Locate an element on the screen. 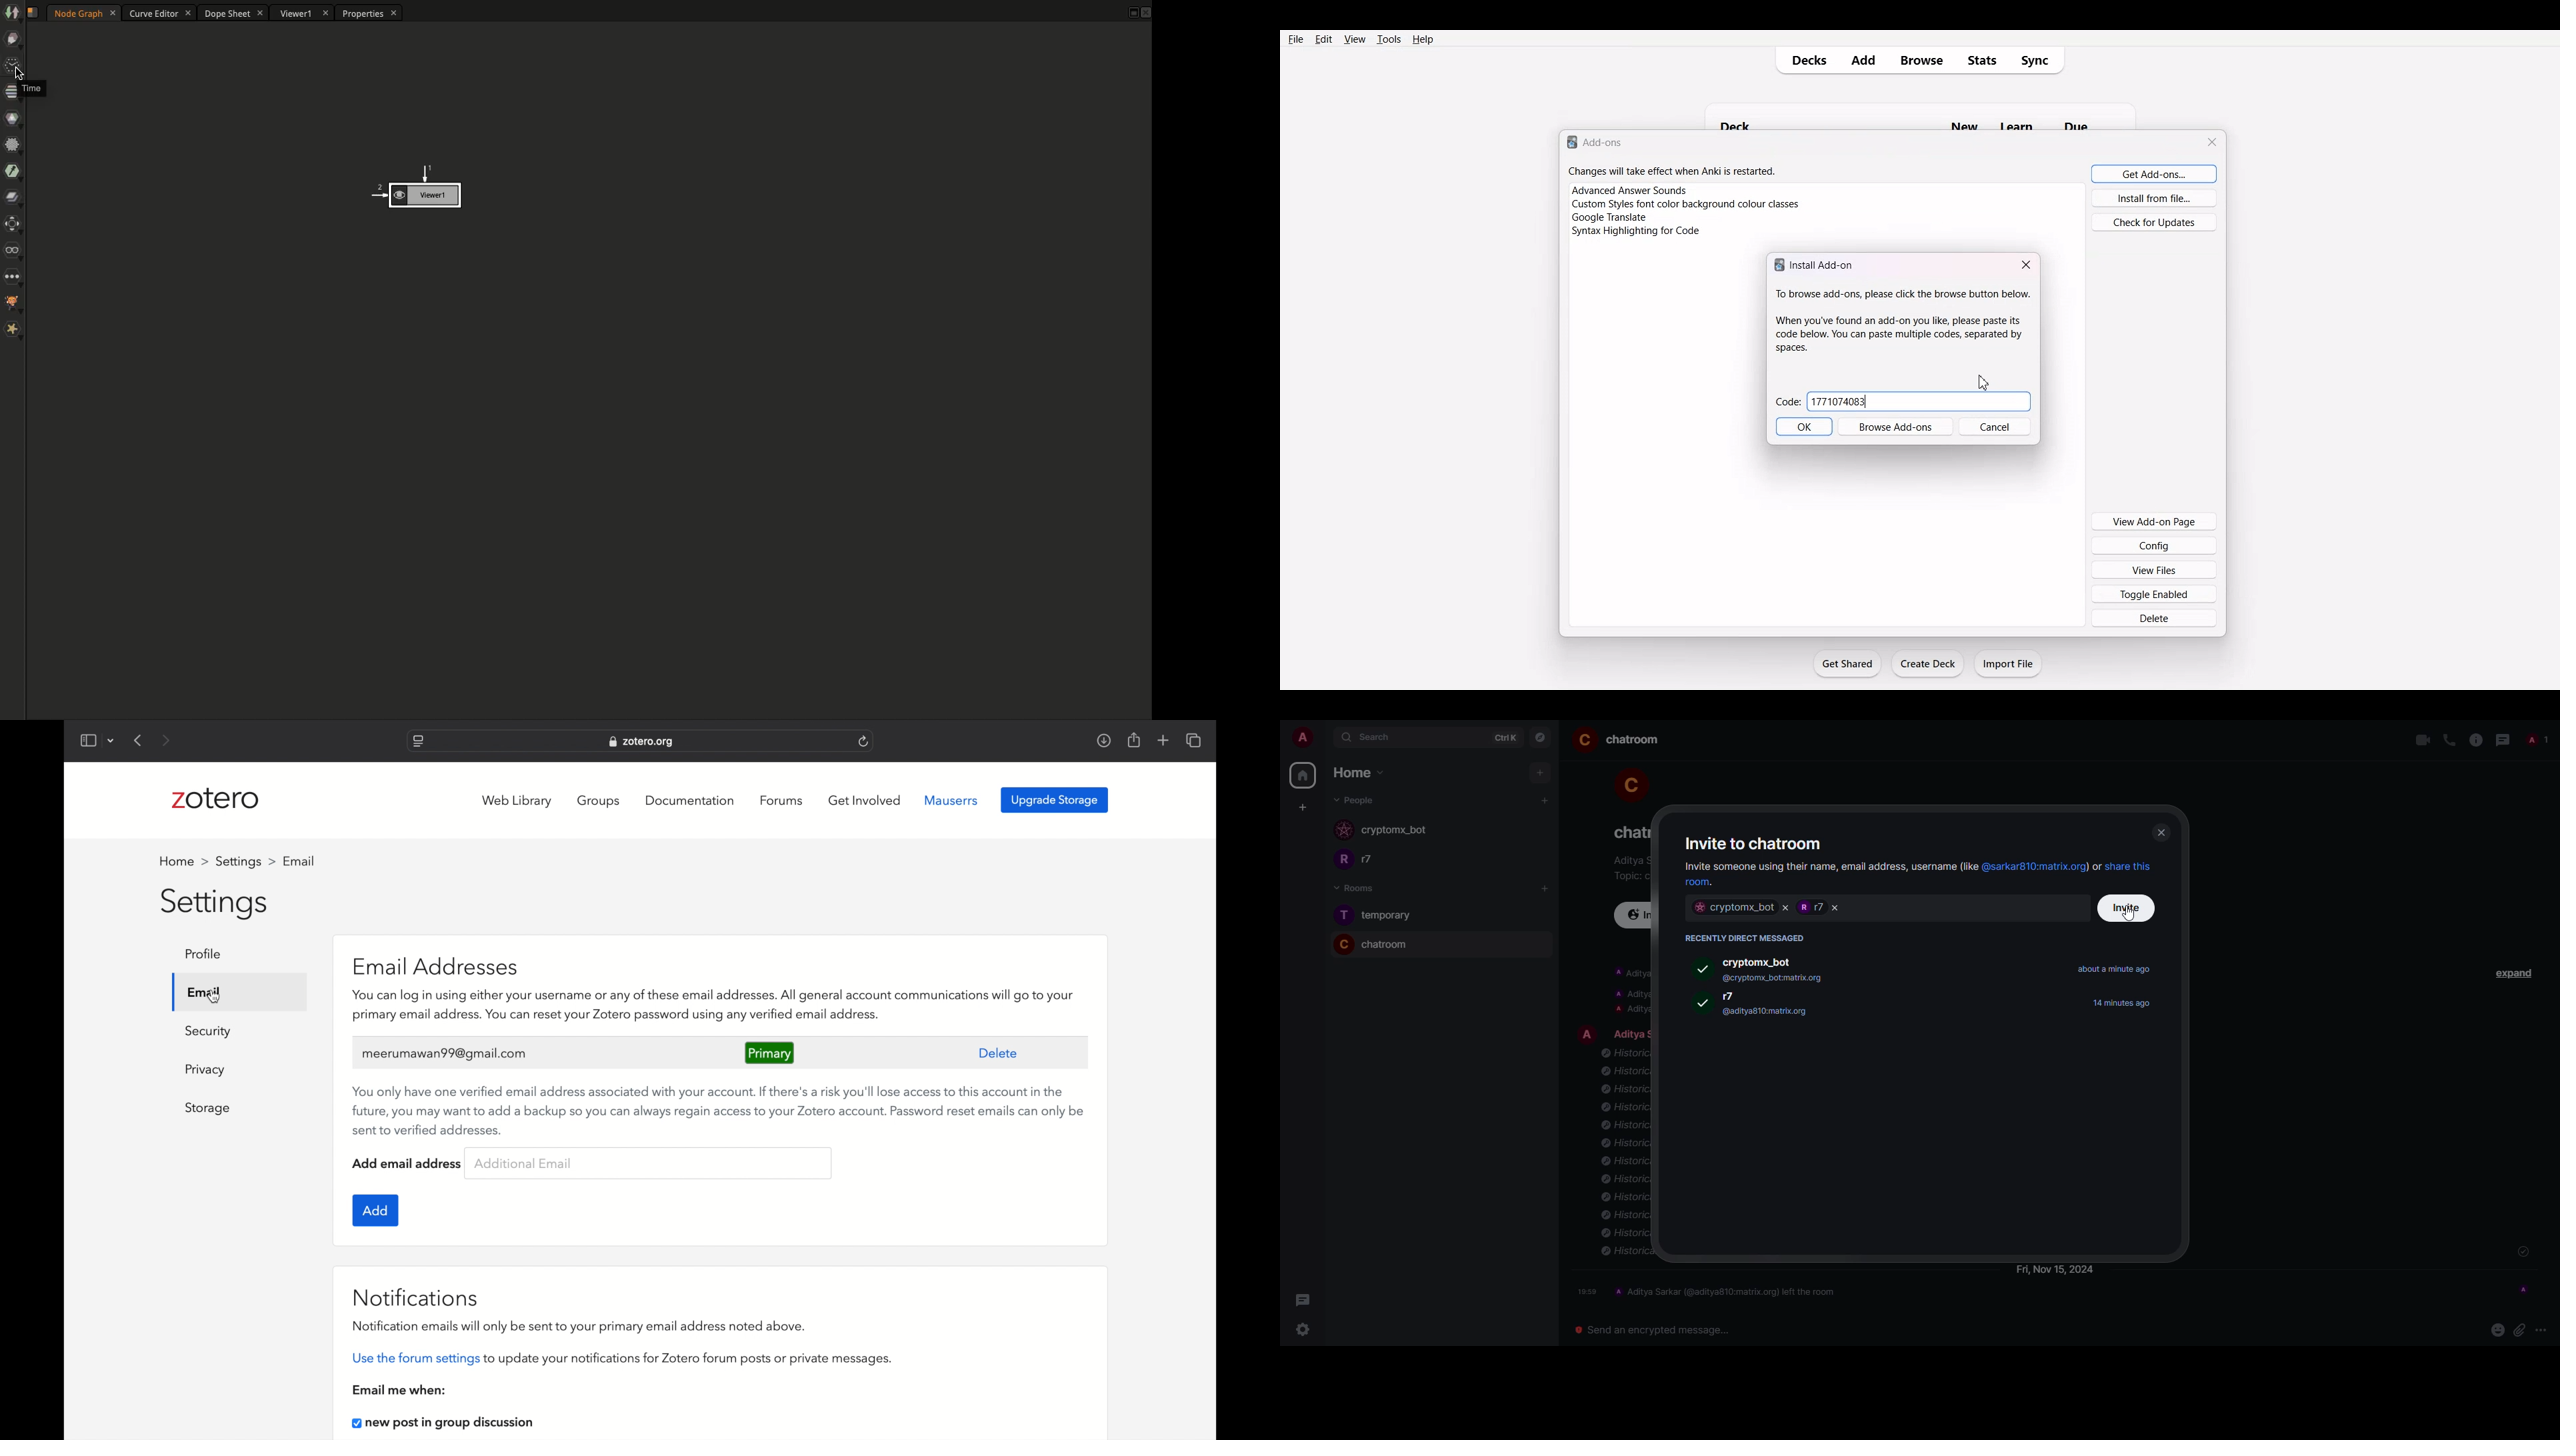 The image size is (2576, 1456). profile is located at coordinates (207, 954).